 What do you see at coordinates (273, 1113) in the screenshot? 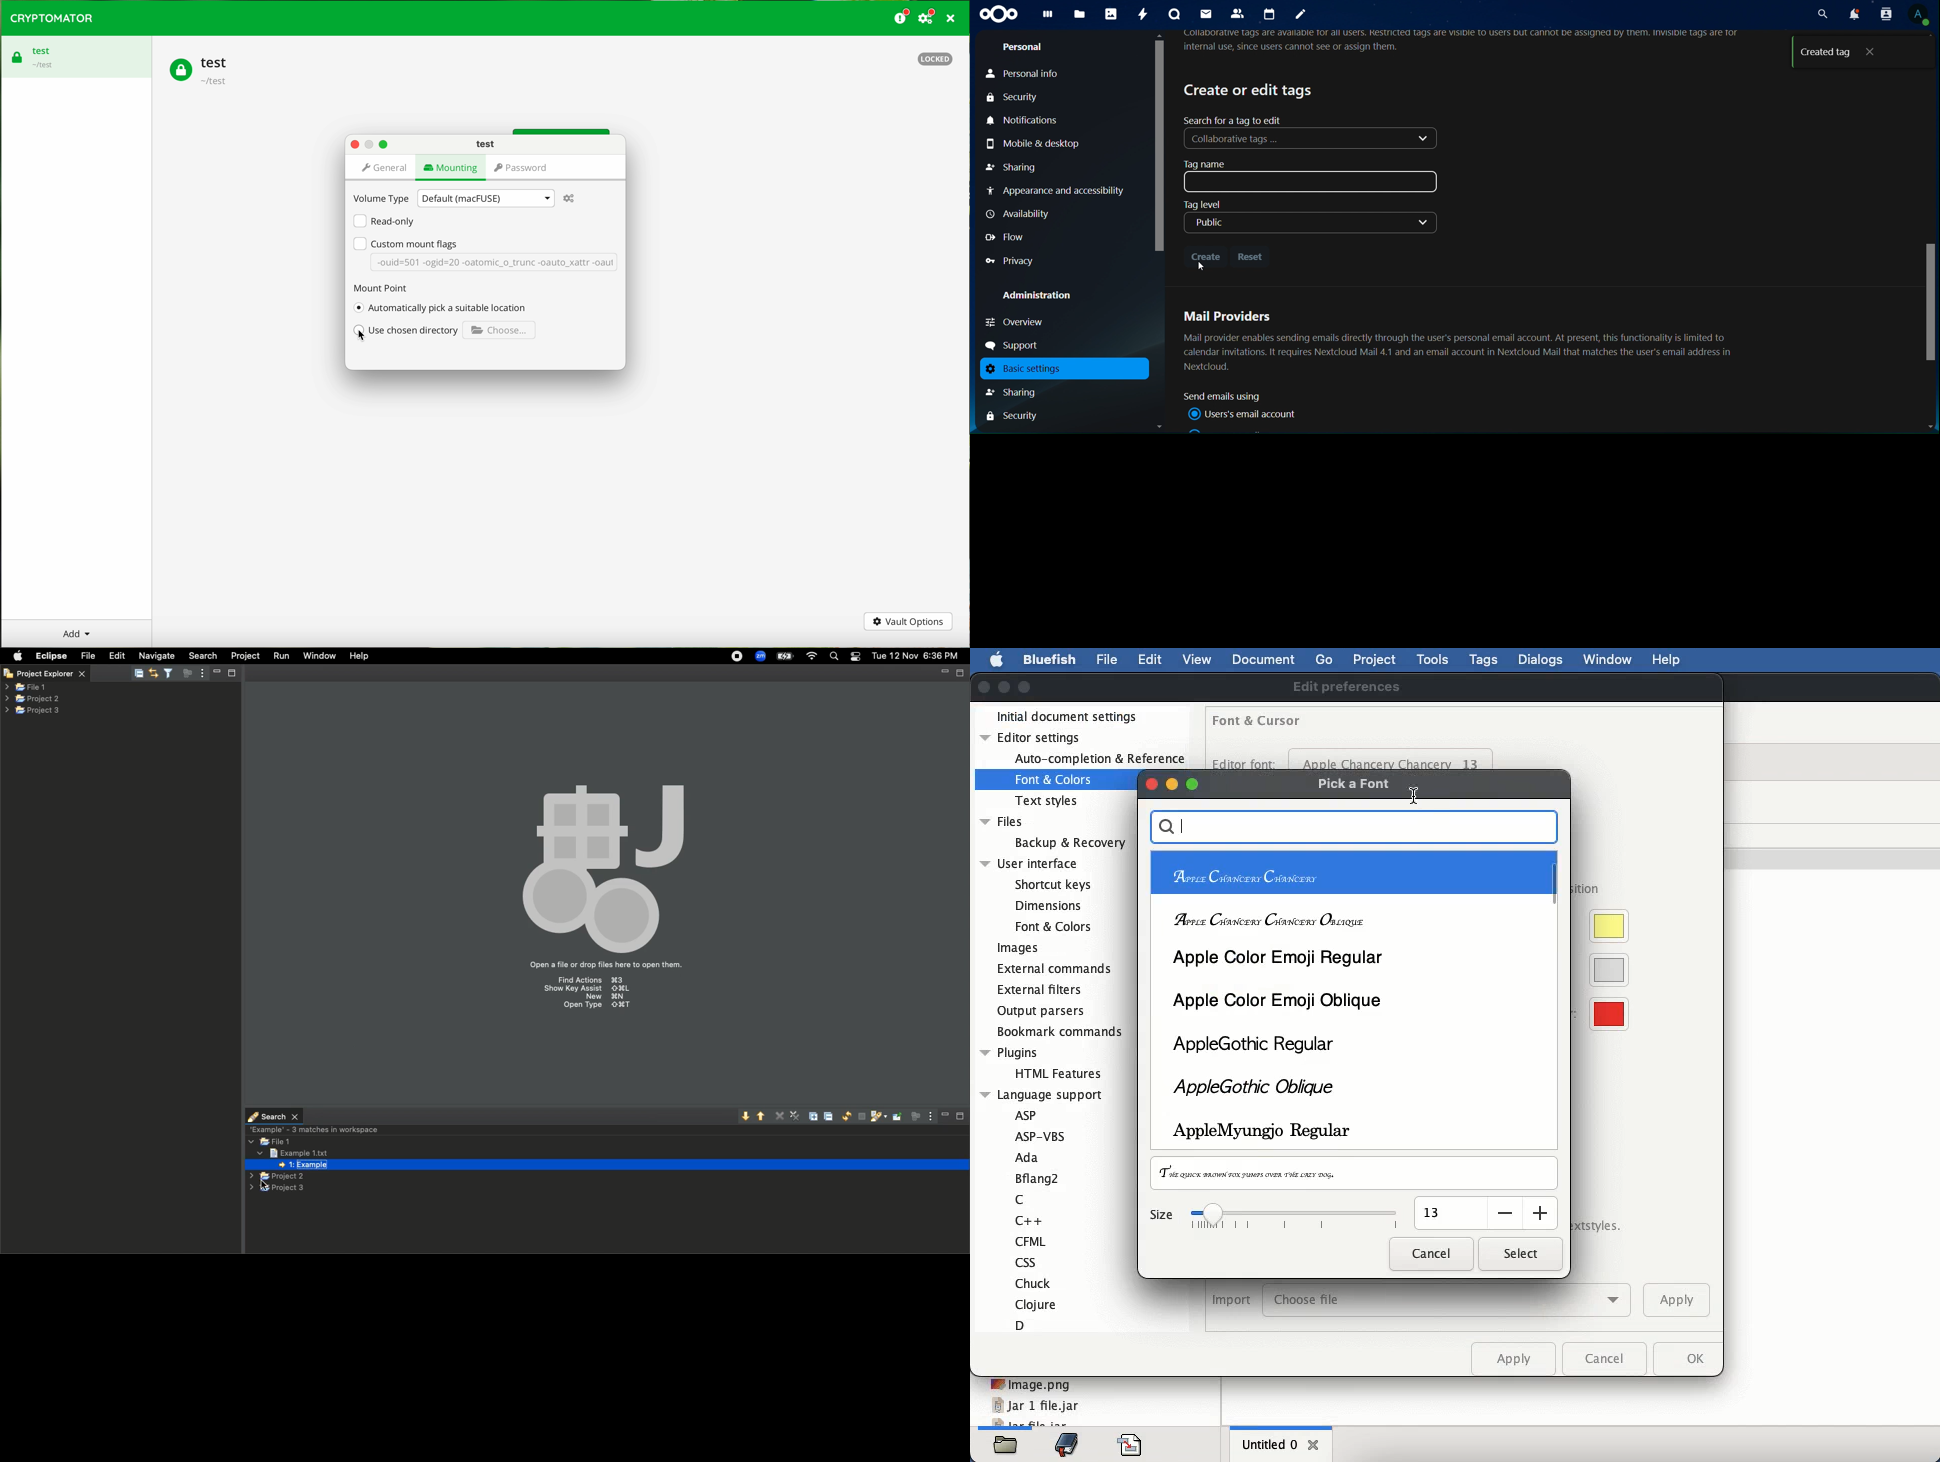
I see `search` at bounding box center [273, 1113].